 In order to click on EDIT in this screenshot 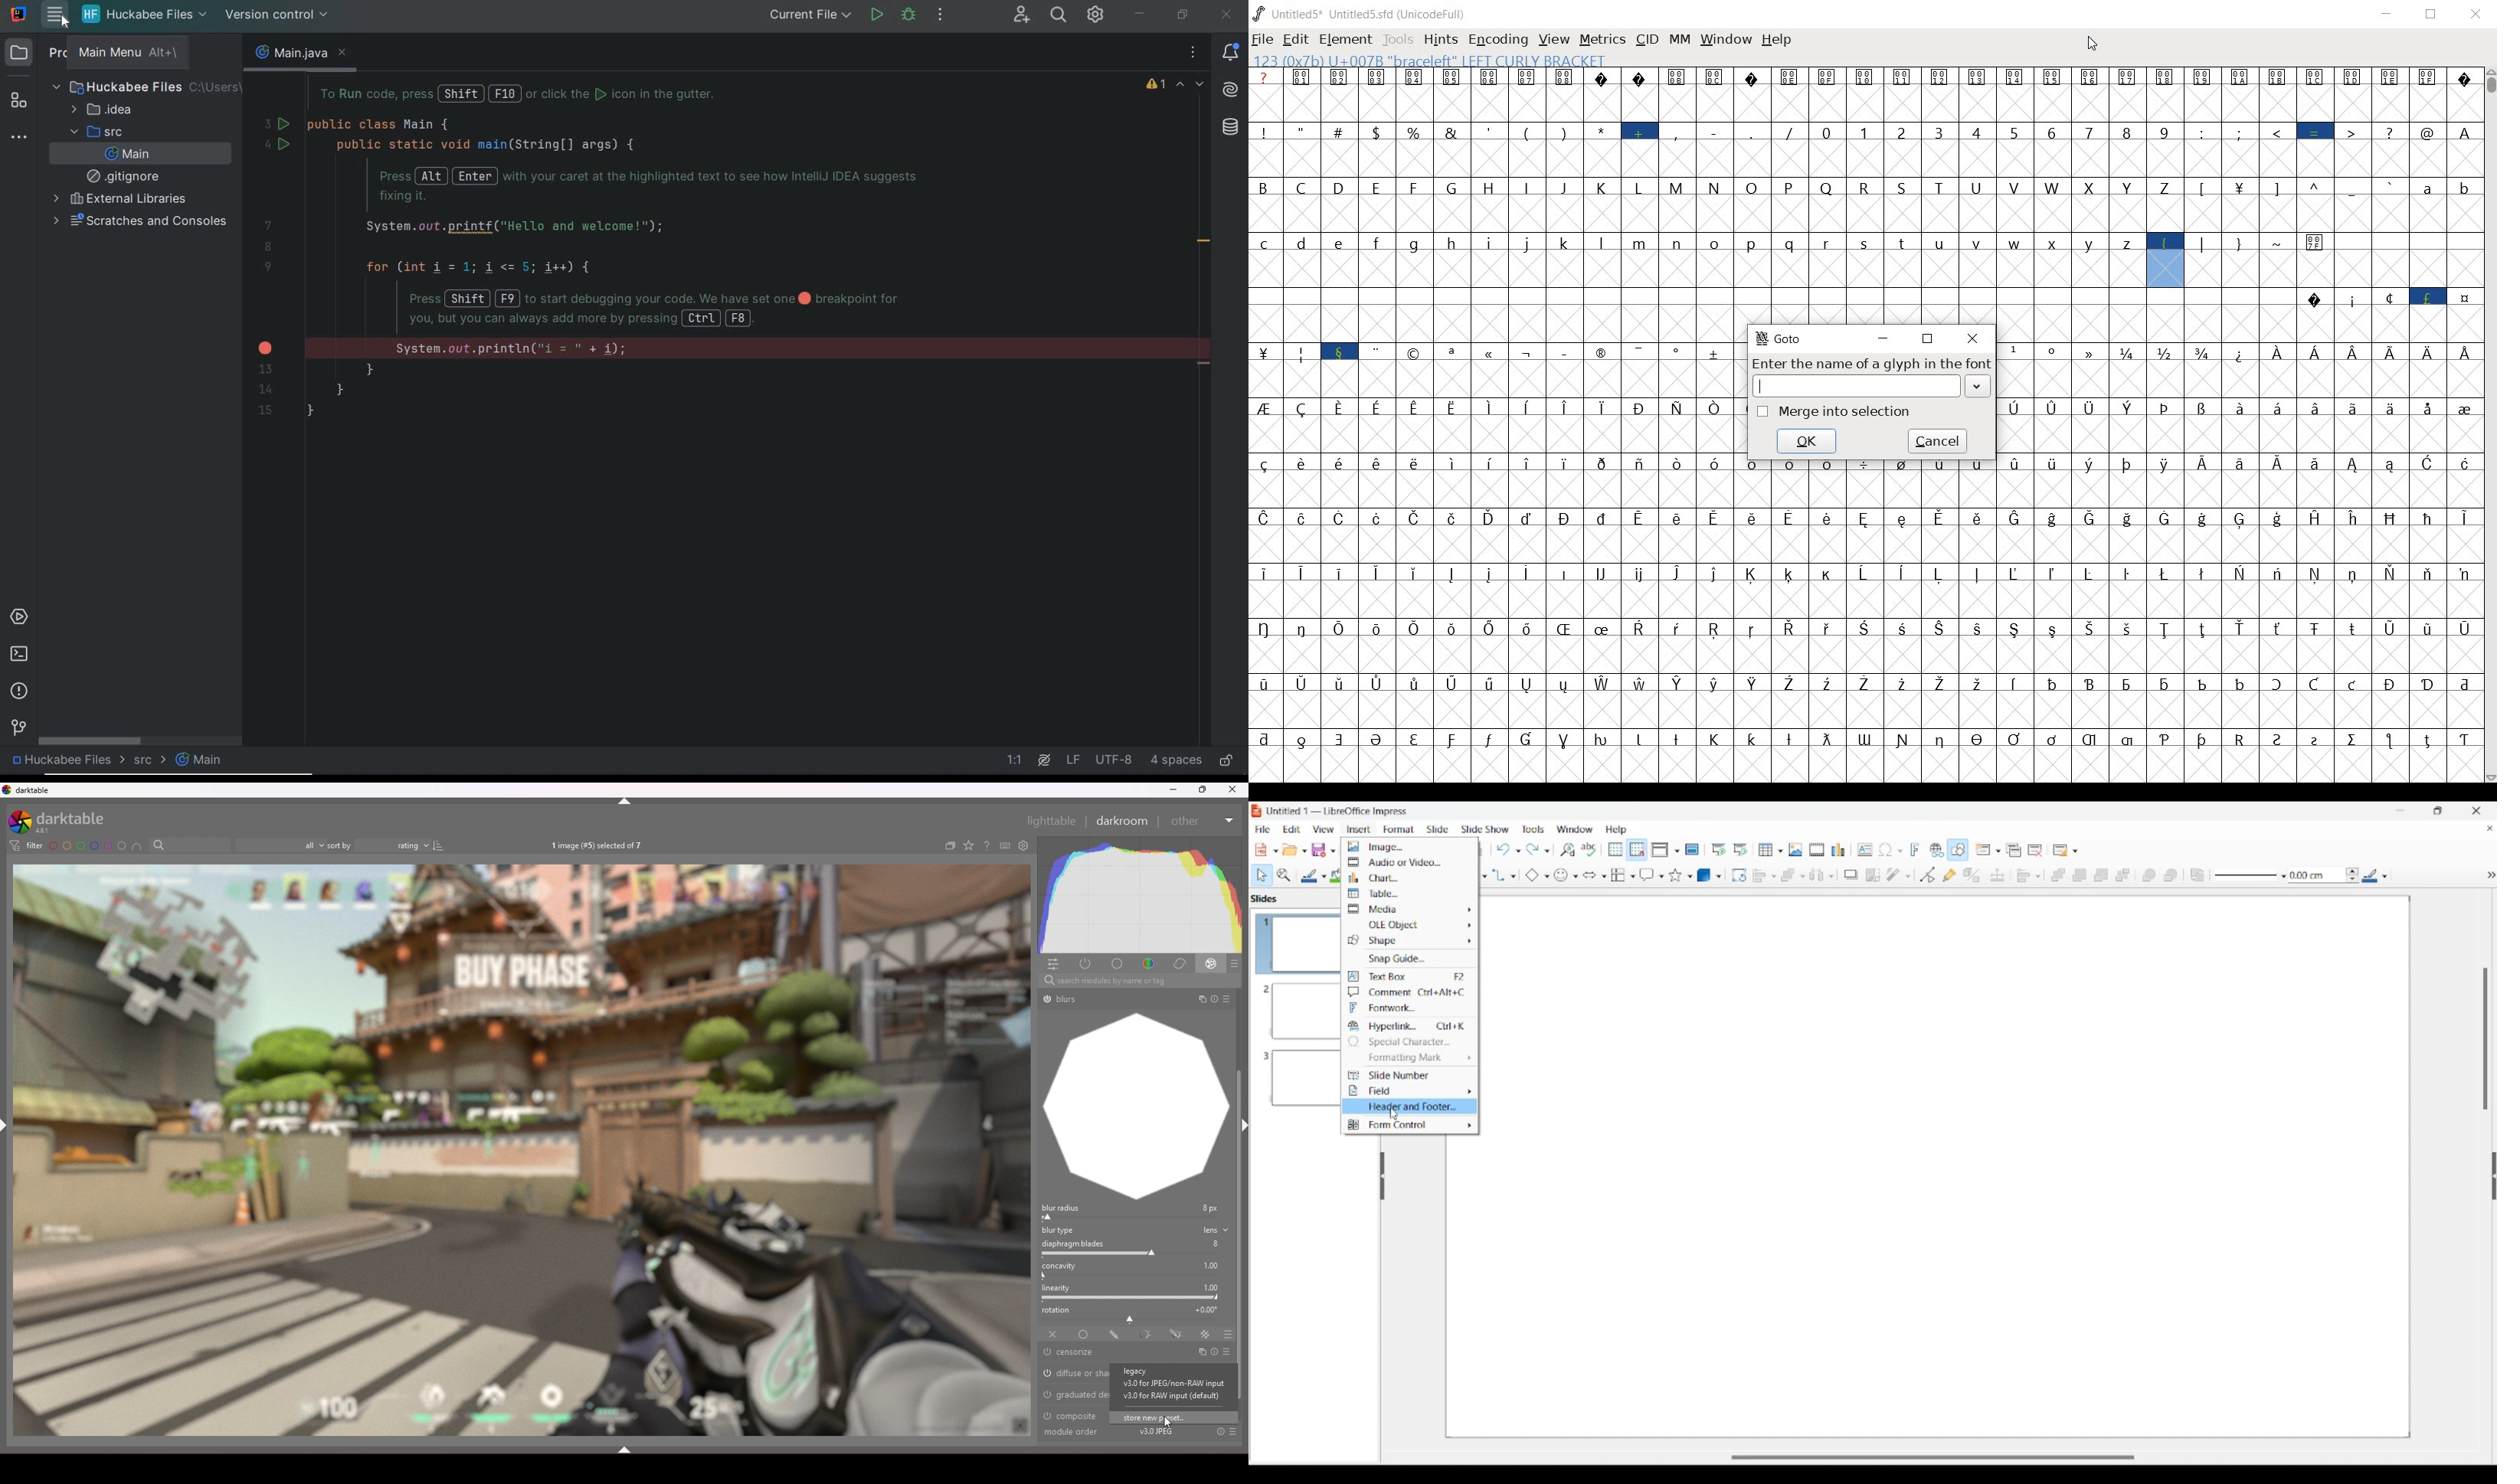, I will do `click(1295, 41)`.